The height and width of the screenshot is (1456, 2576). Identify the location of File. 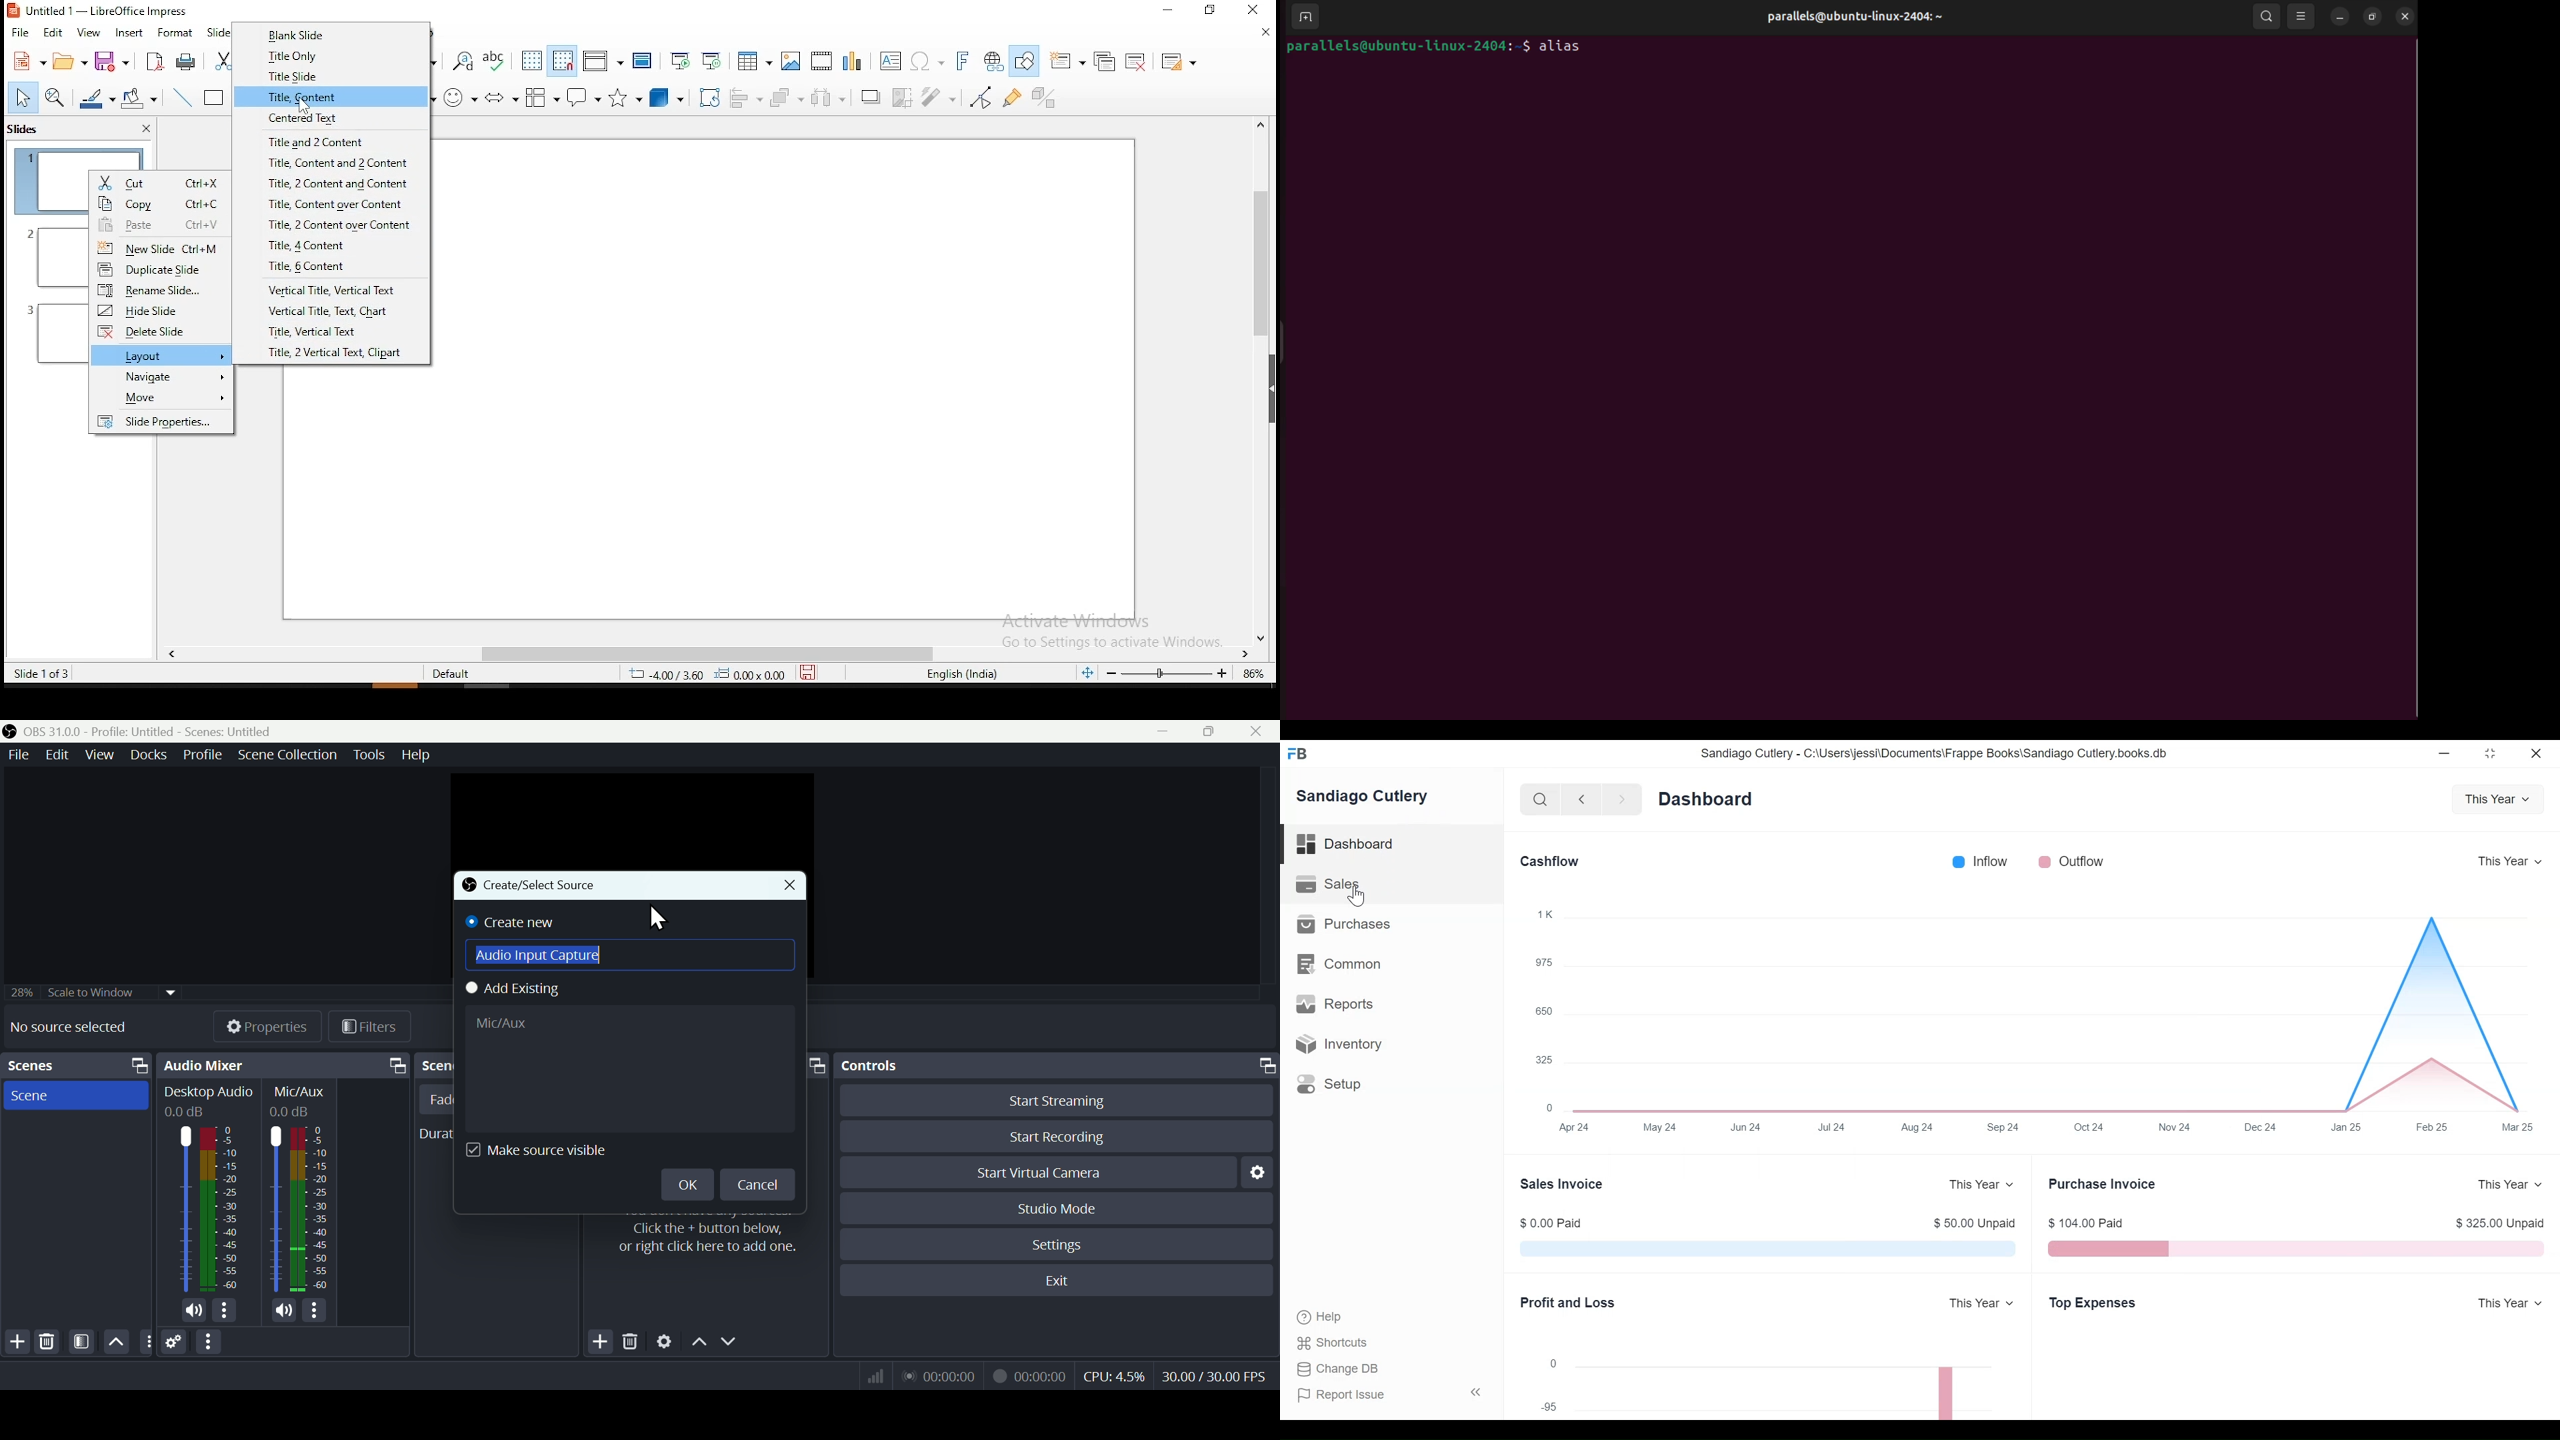
(17, 755).